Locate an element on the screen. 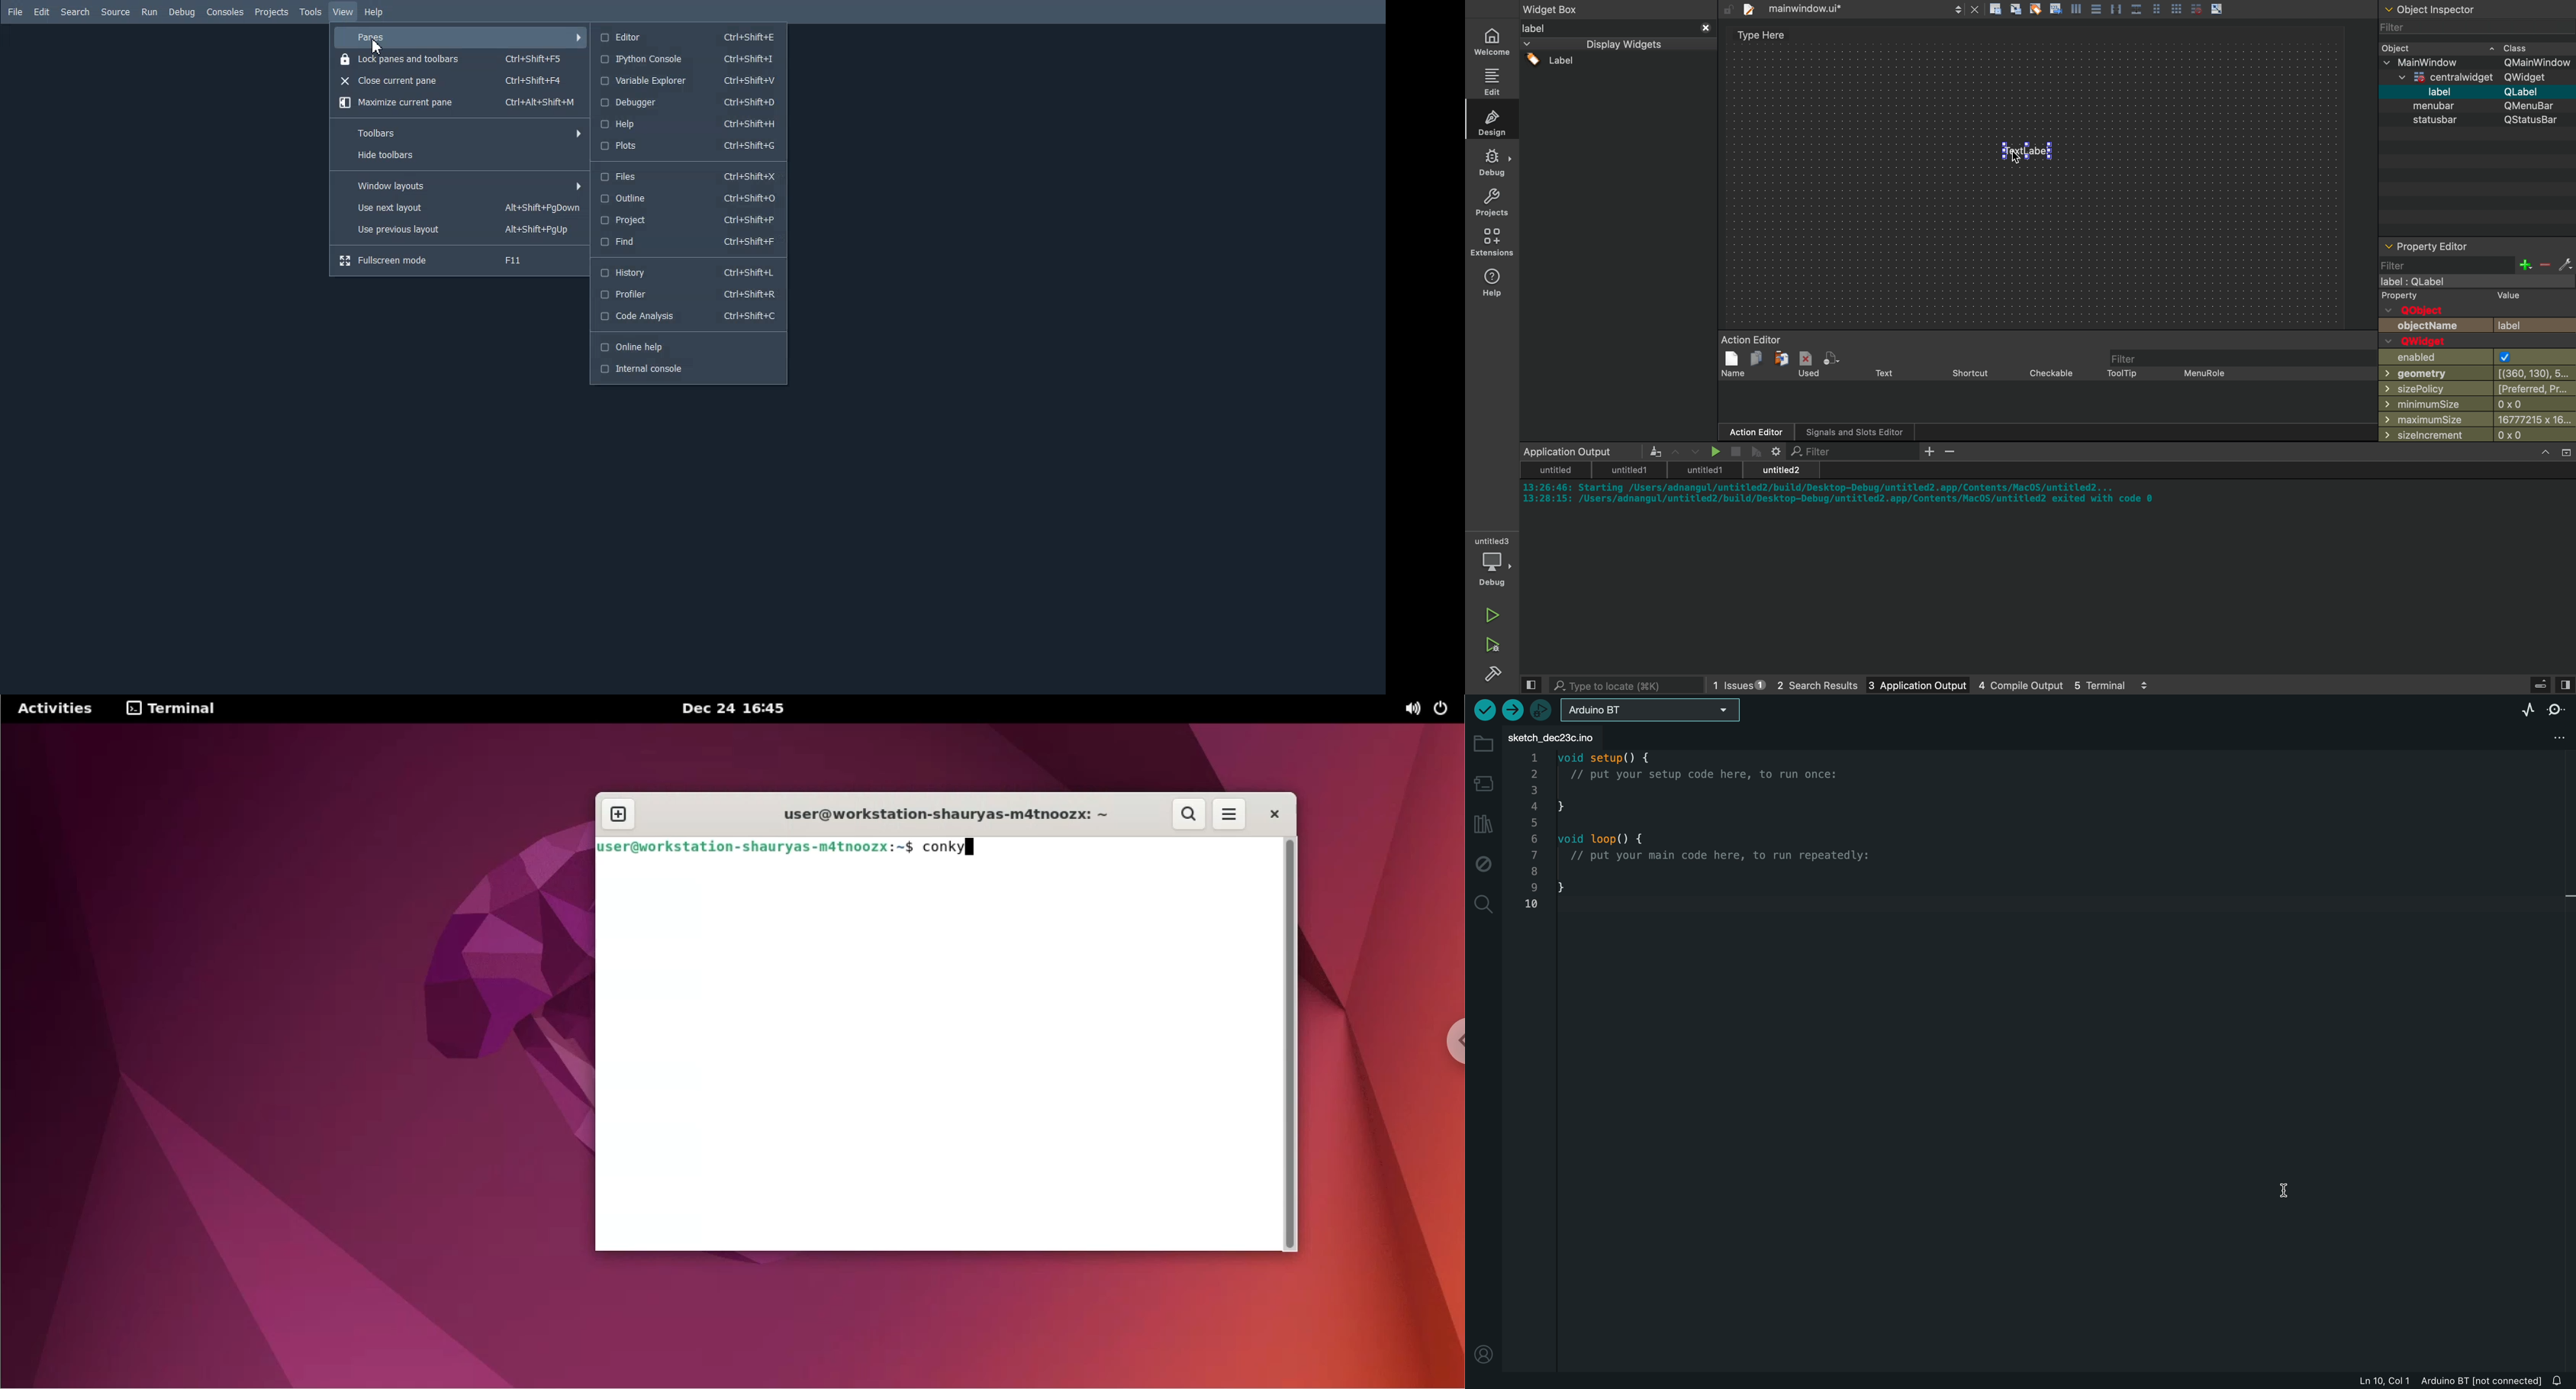  Project is located at coordinates (686, 220).